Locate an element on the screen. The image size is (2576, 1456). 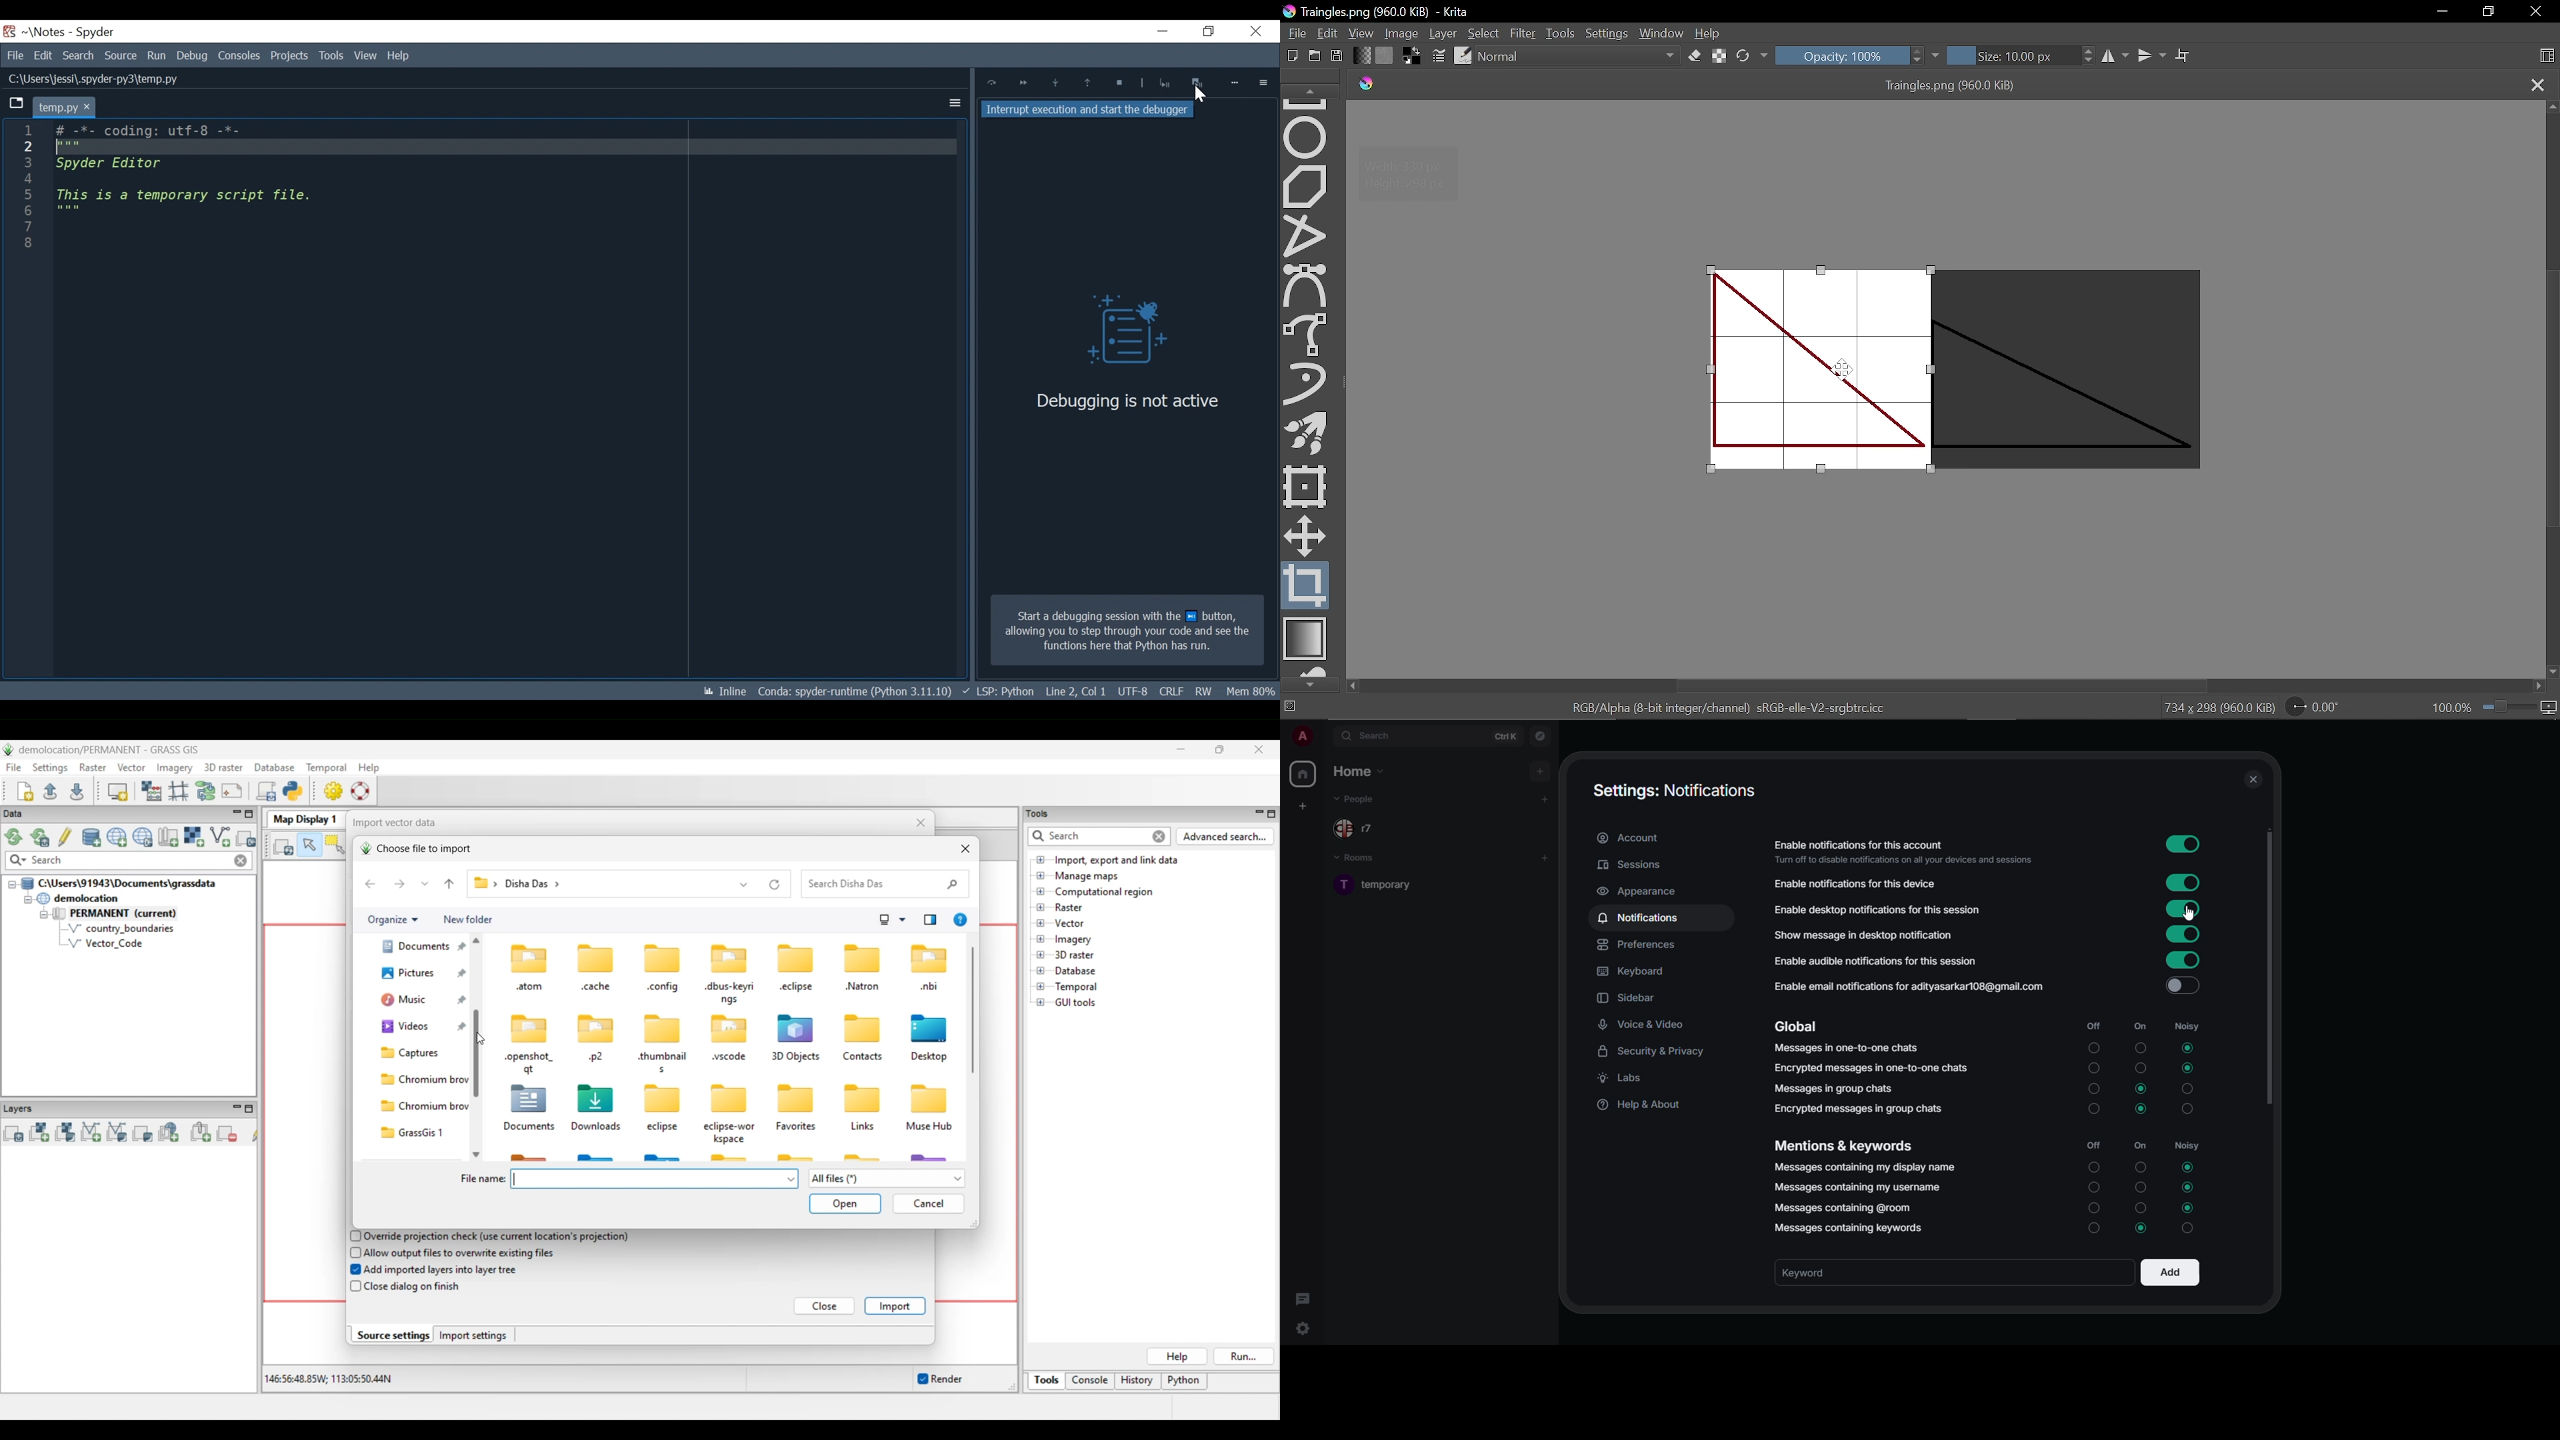
security & privacy is located at coordinates (1653, 1051).